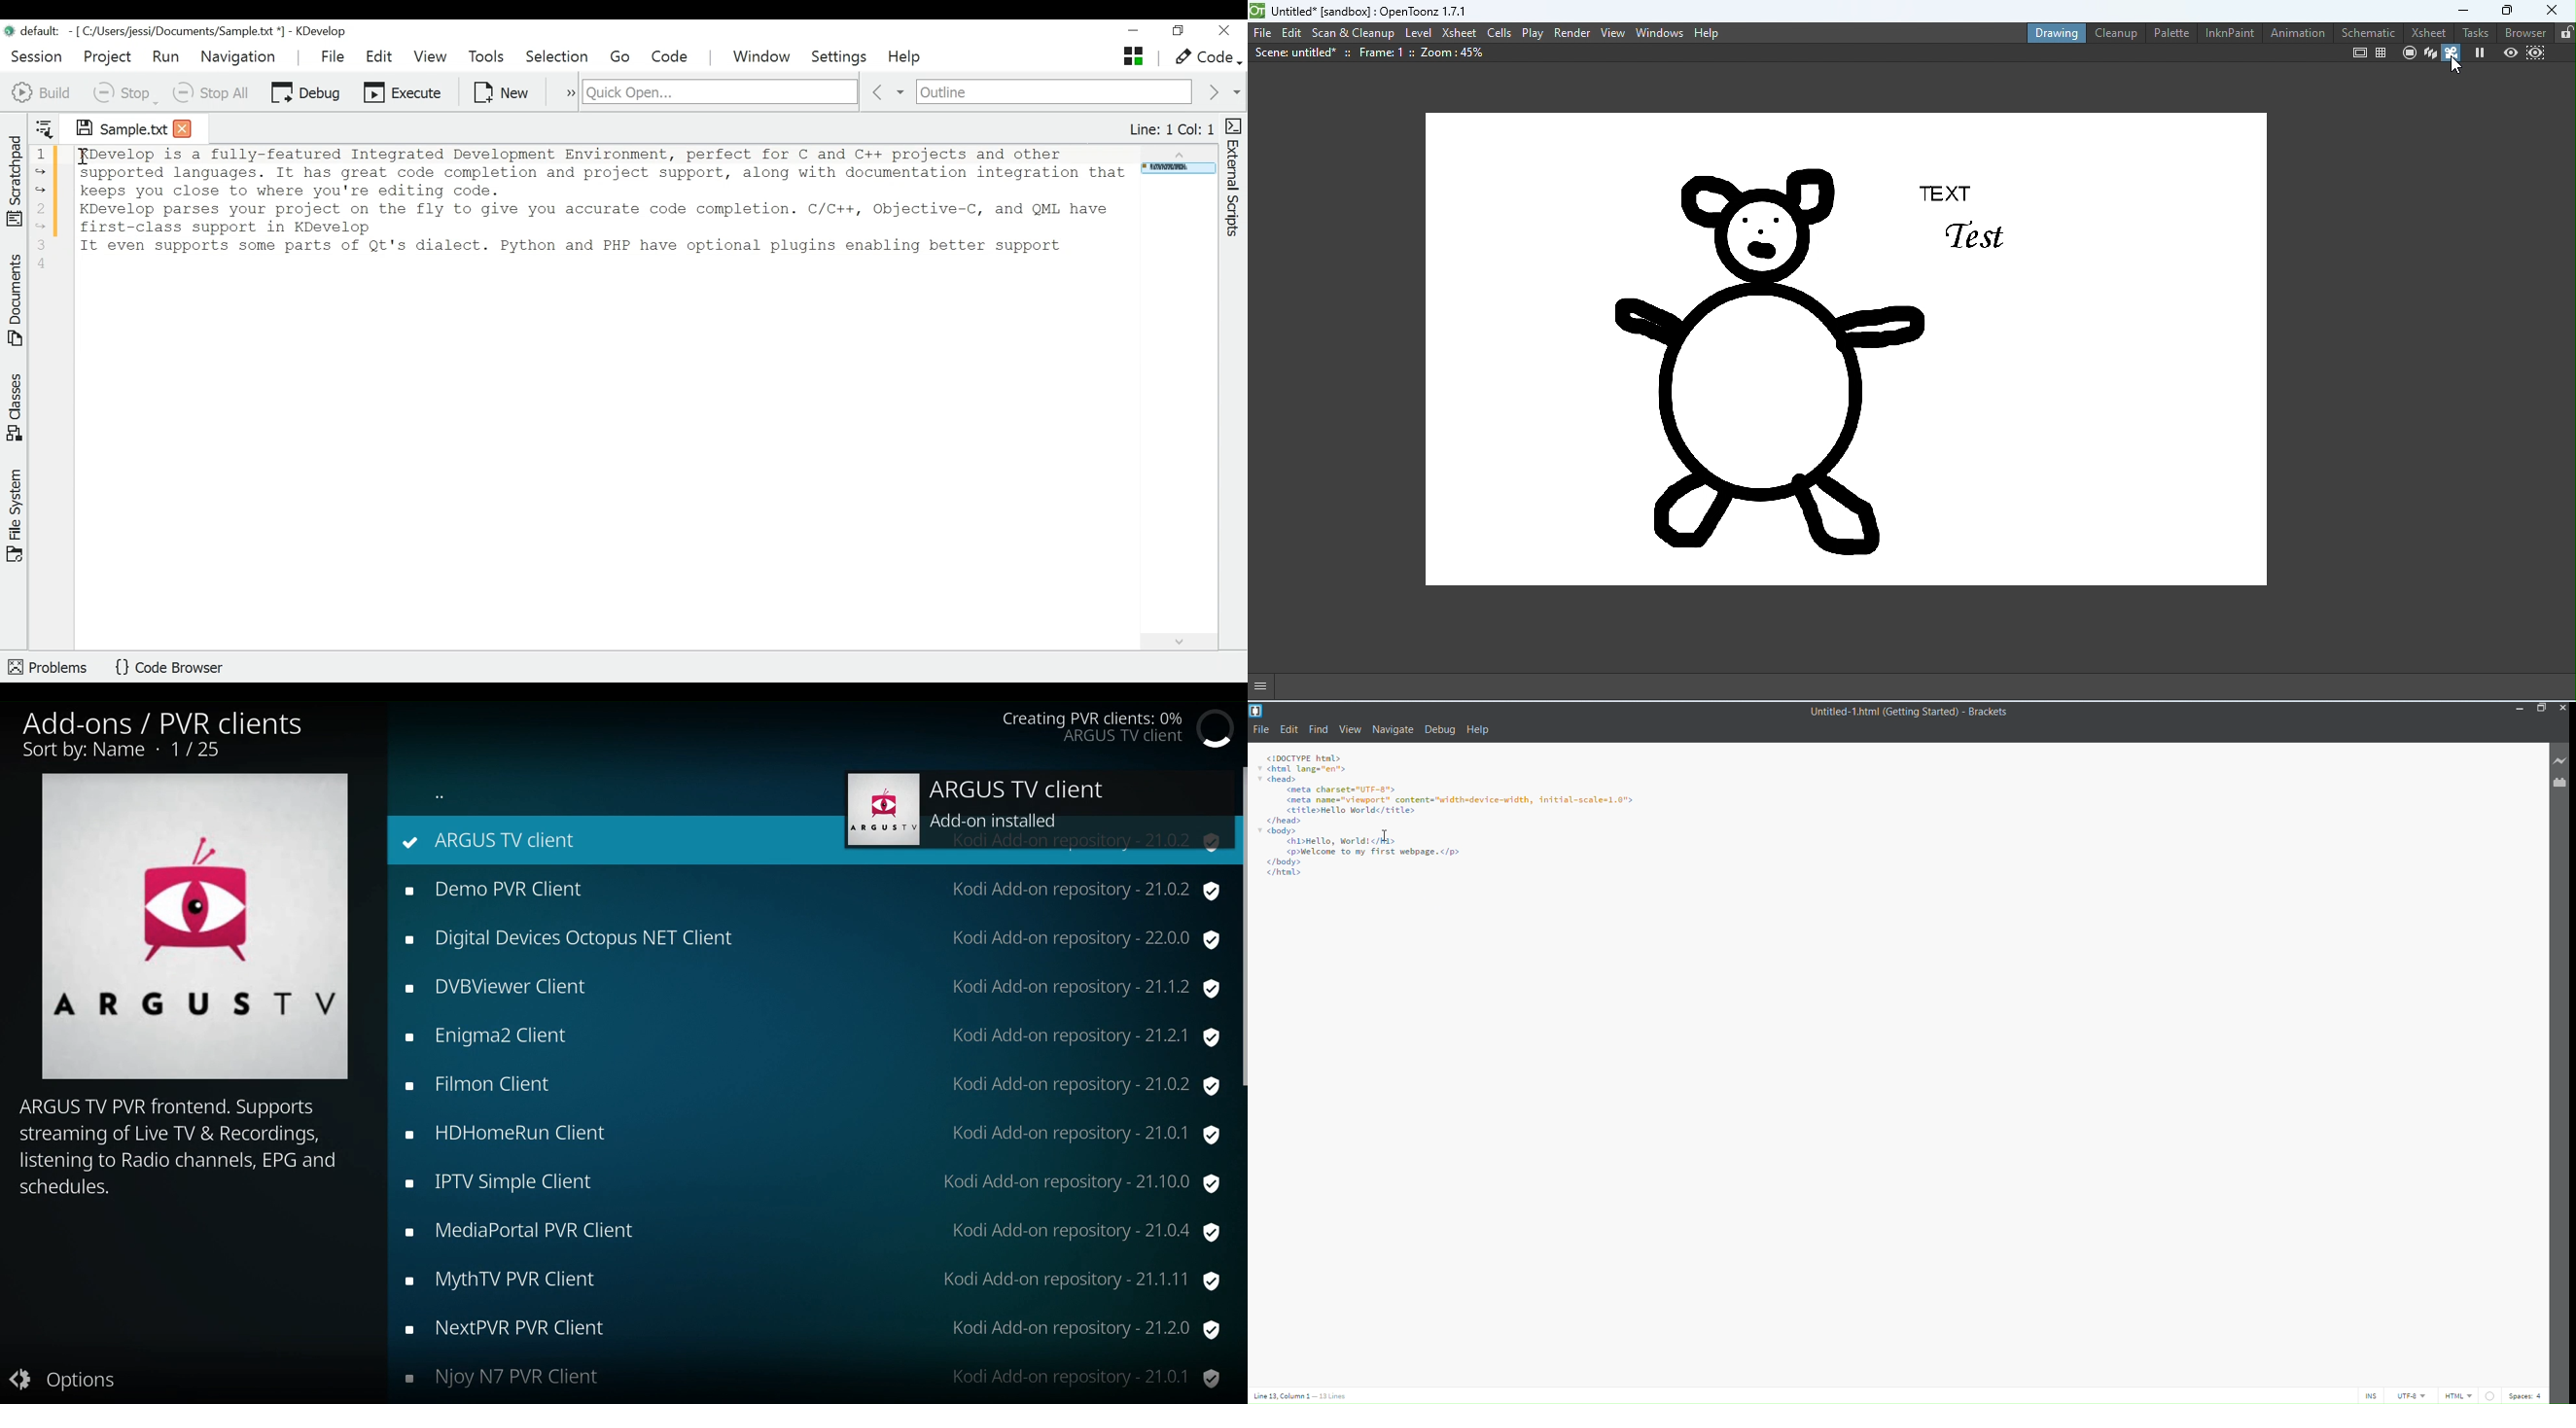 This screenshot has height=1428, width=2576. Describe the element at coordinates (1905, 712) in the screenshot. I see `title` at that location.